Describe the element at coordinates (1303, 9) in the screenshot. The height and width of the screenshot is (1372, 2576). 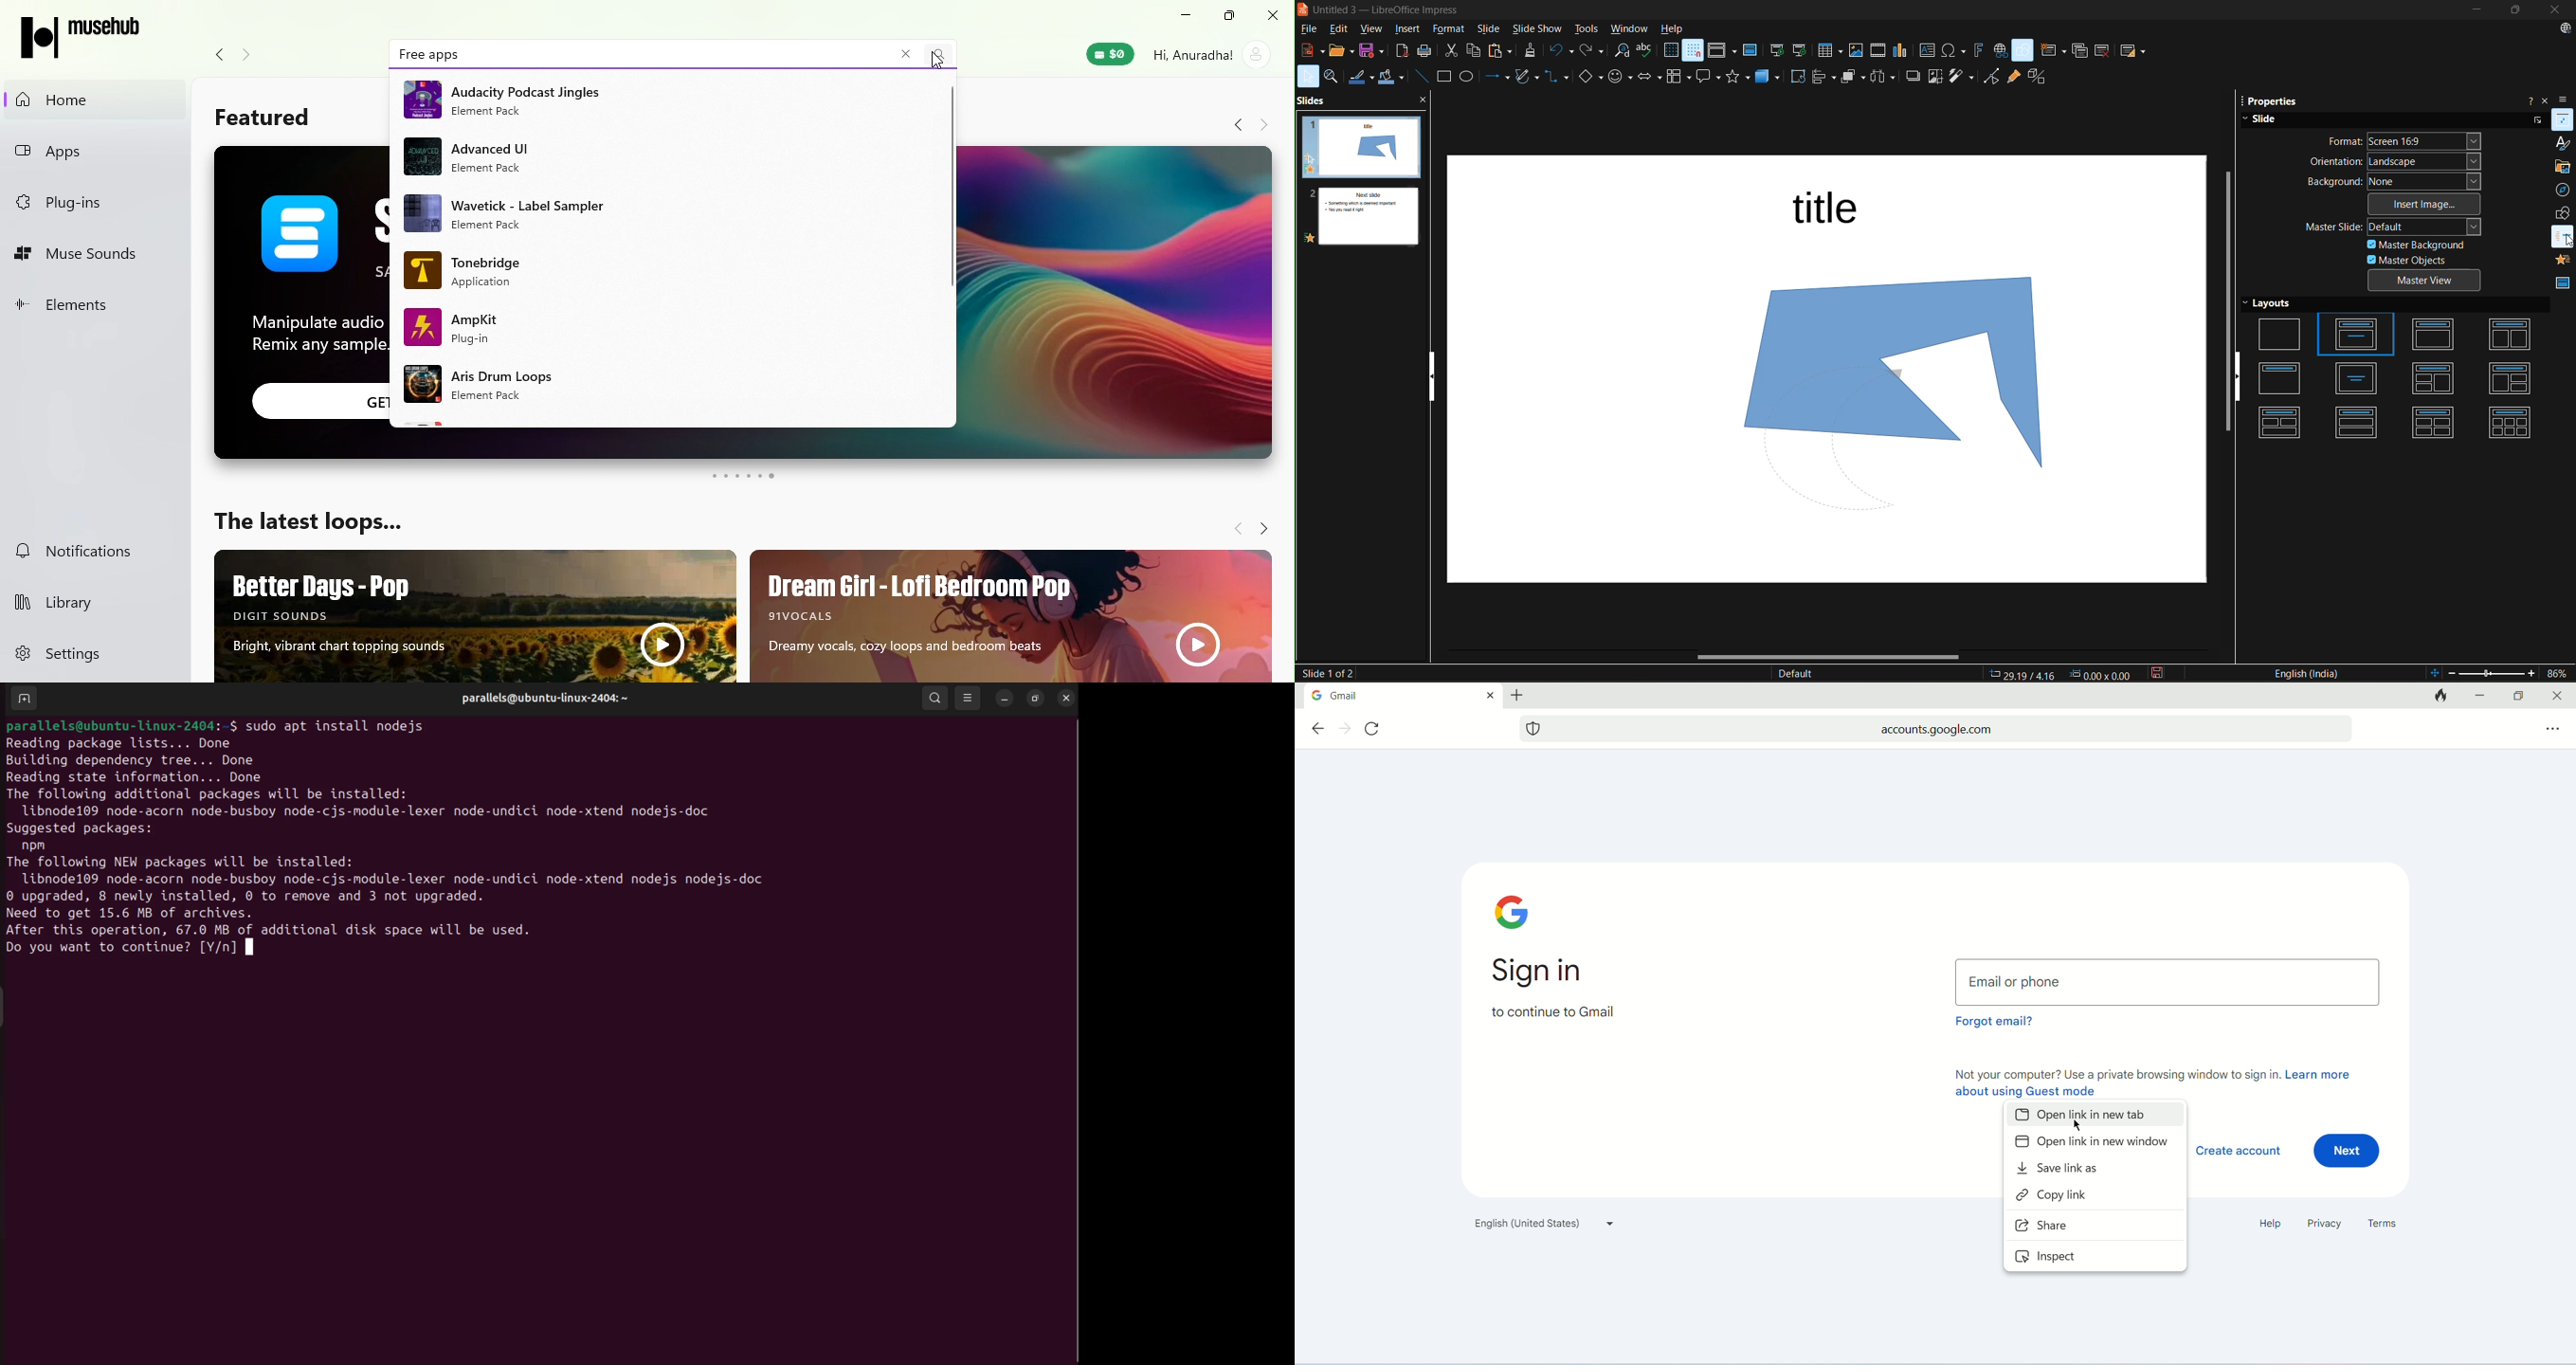
I see `logo` at that location.